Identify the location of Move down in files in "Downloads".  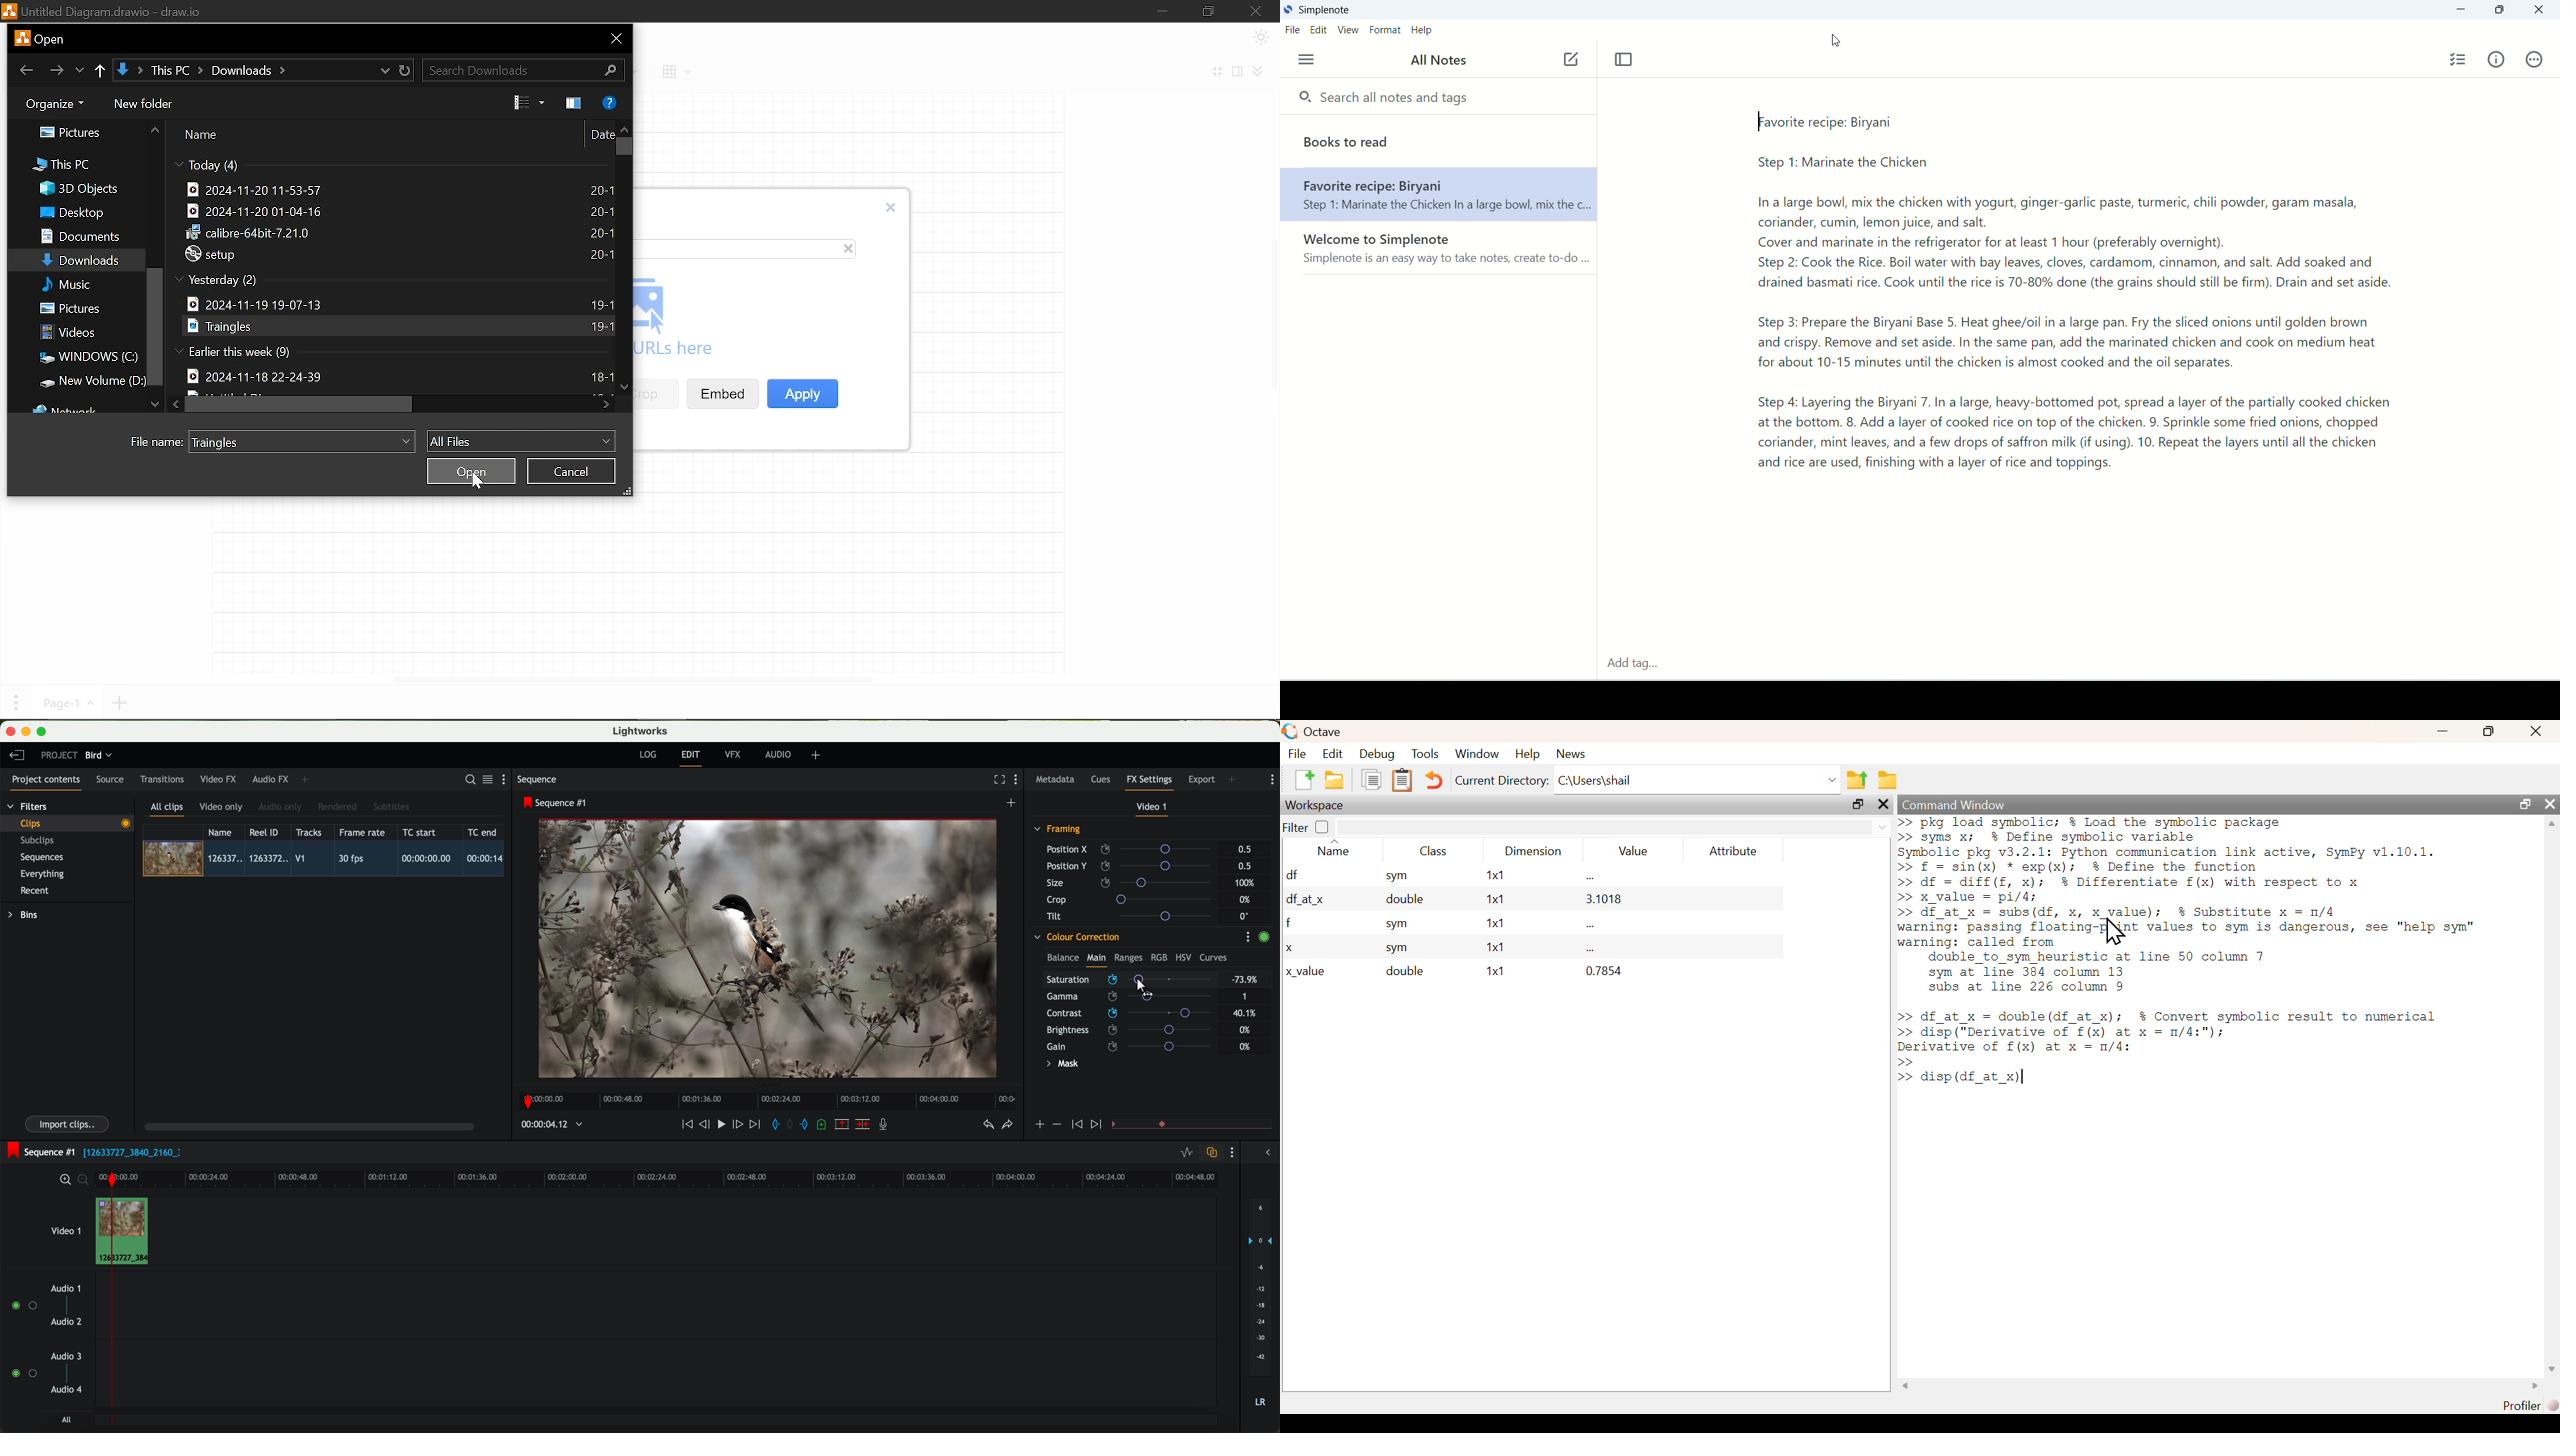
(625, 388).